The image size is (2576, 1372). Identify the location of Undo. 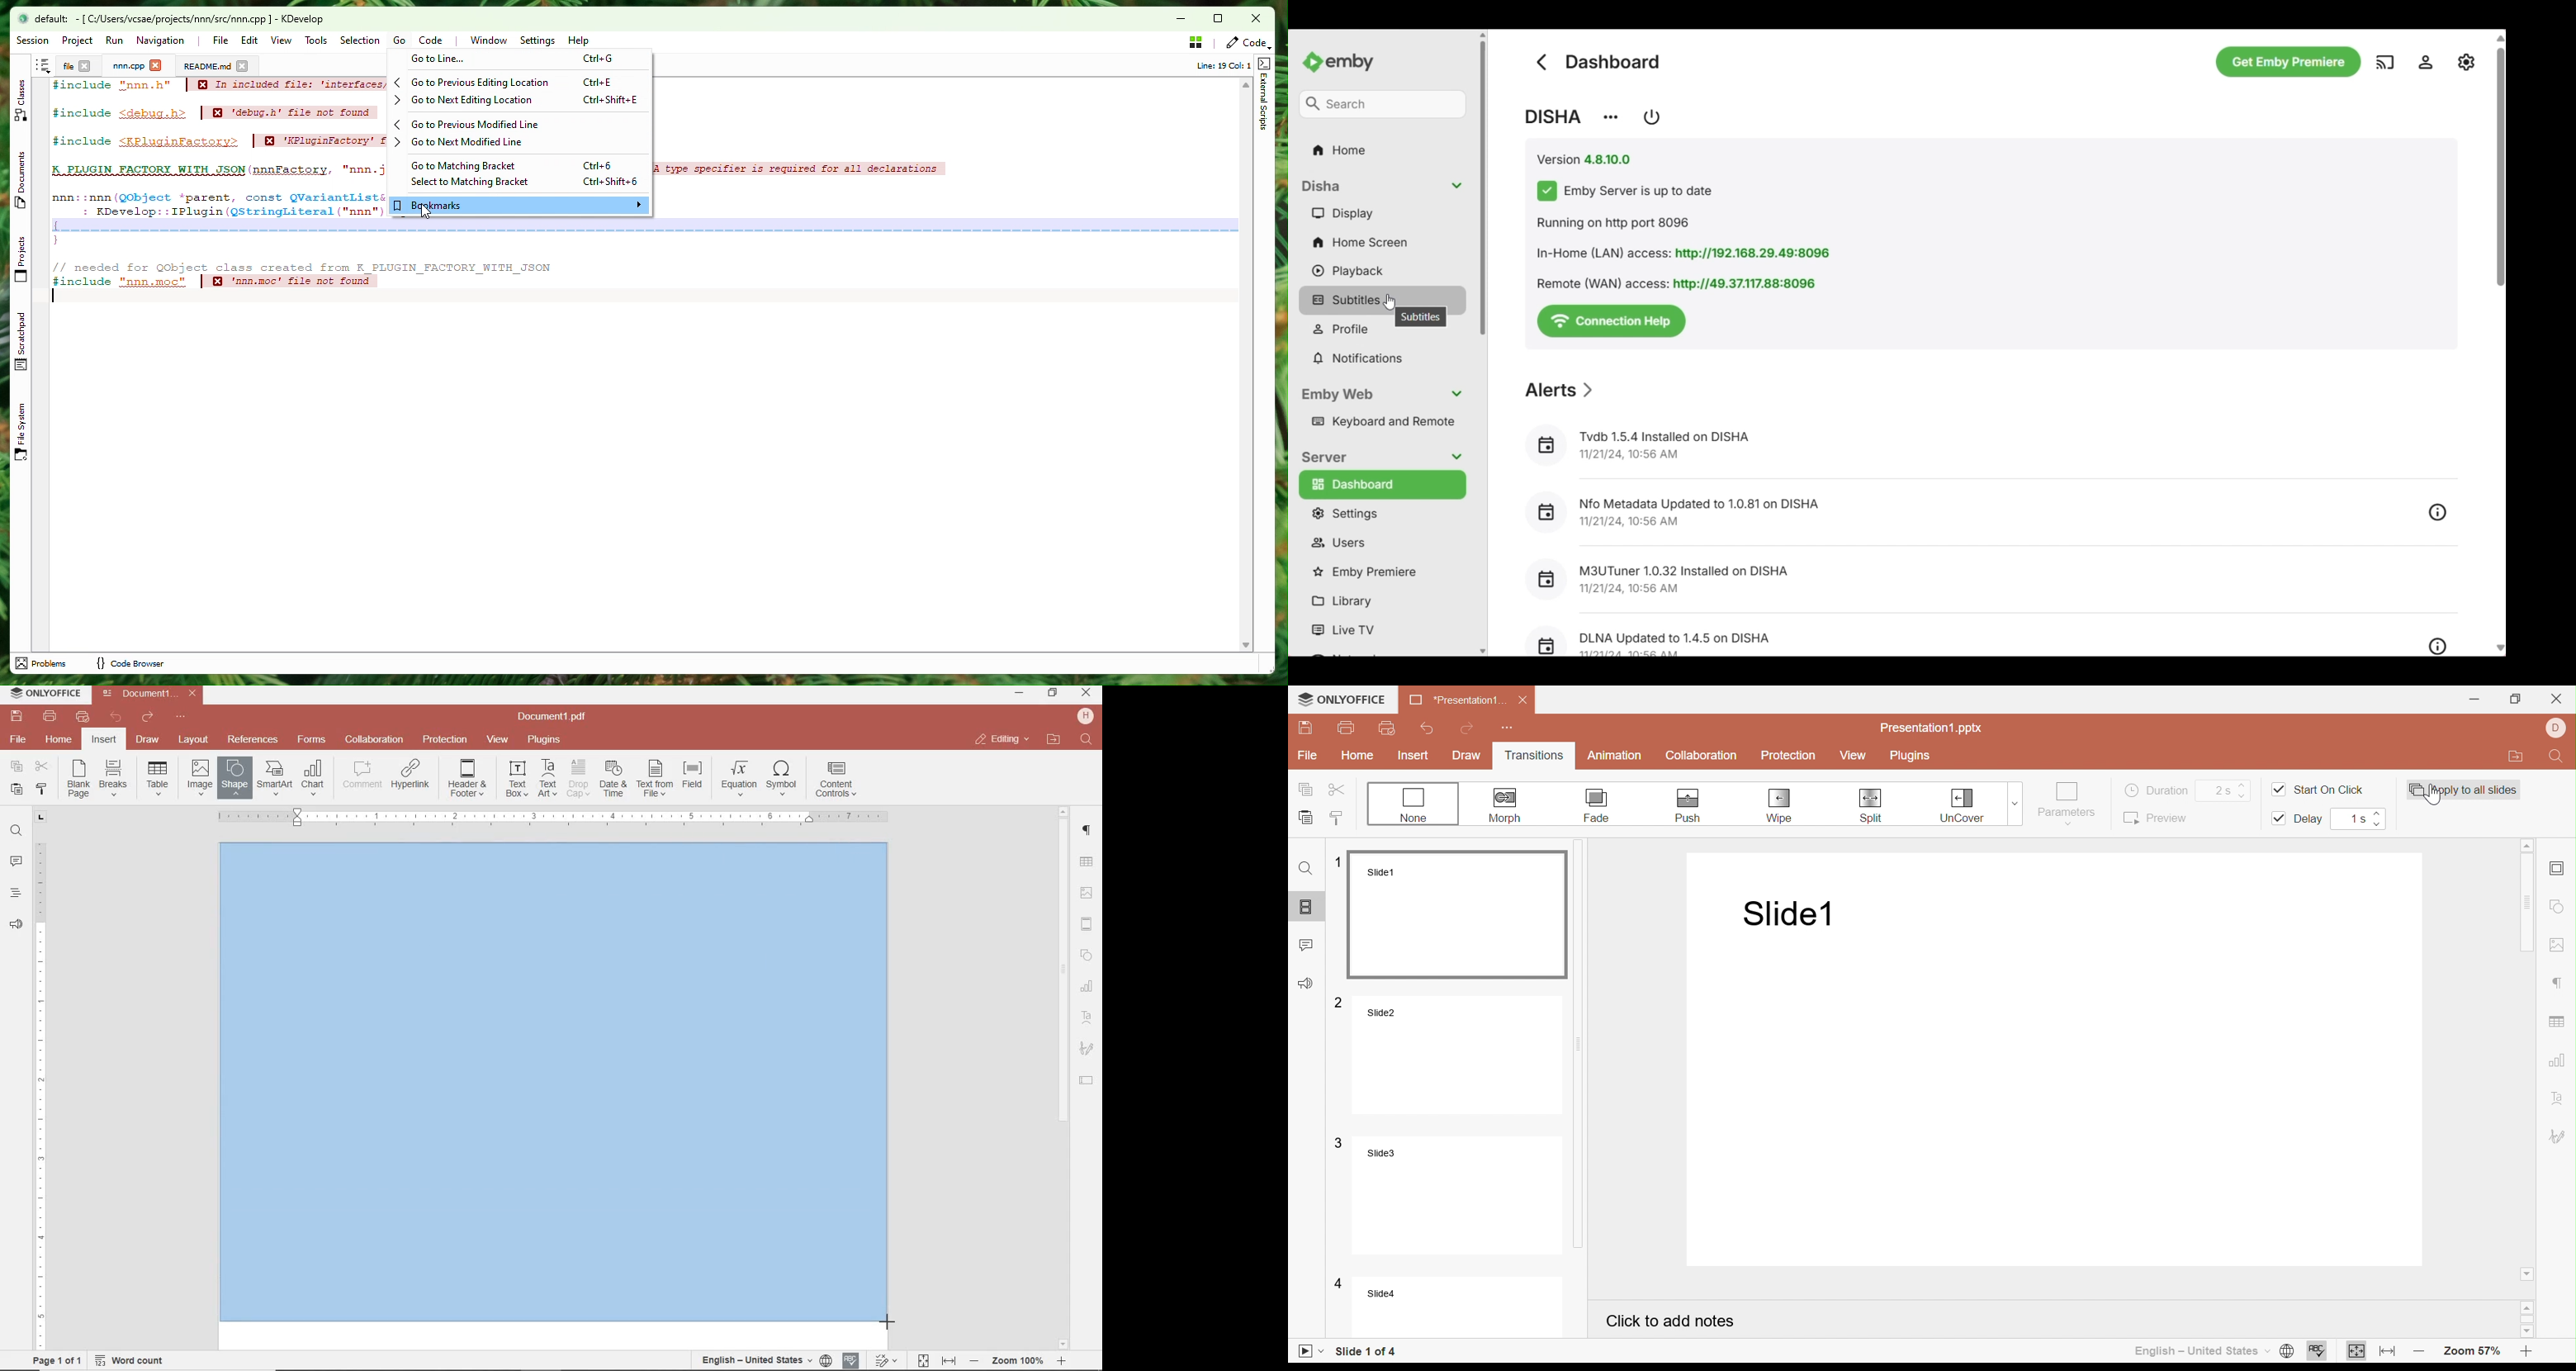
(1429, 726).